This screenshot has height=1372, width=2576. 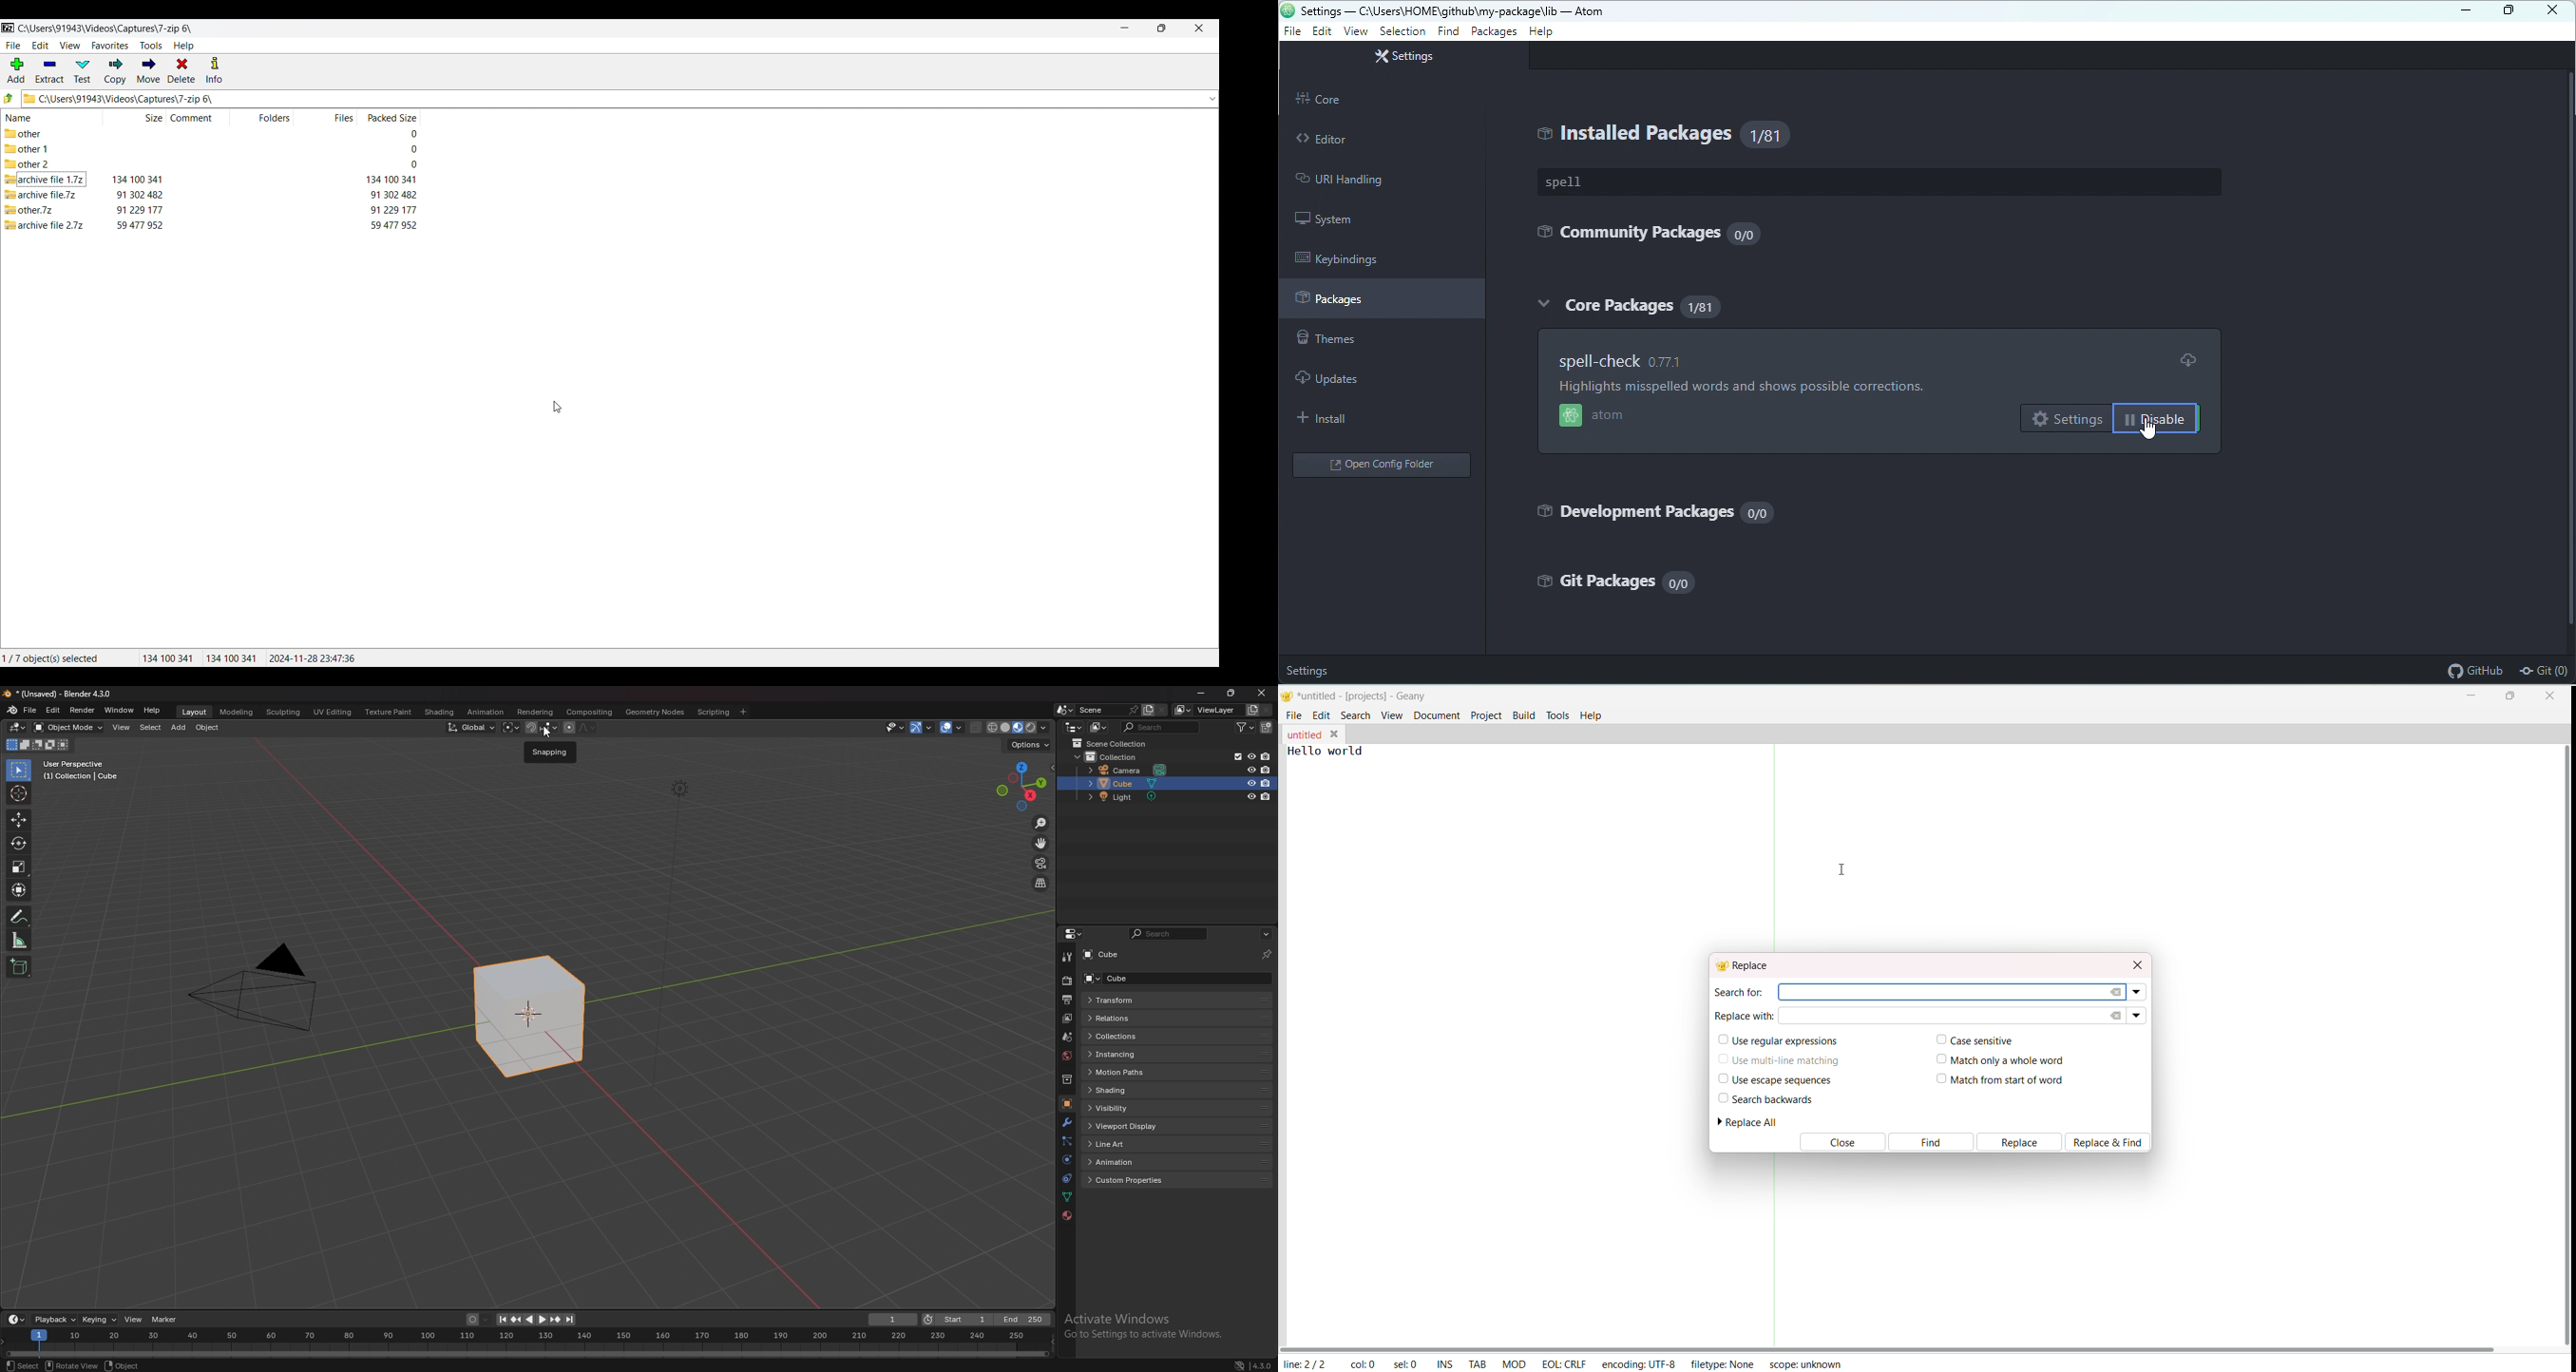 What do you see at coordinates (168, 658) in the screenshot?
I see `134100 341` at bounding box center [168, 658].